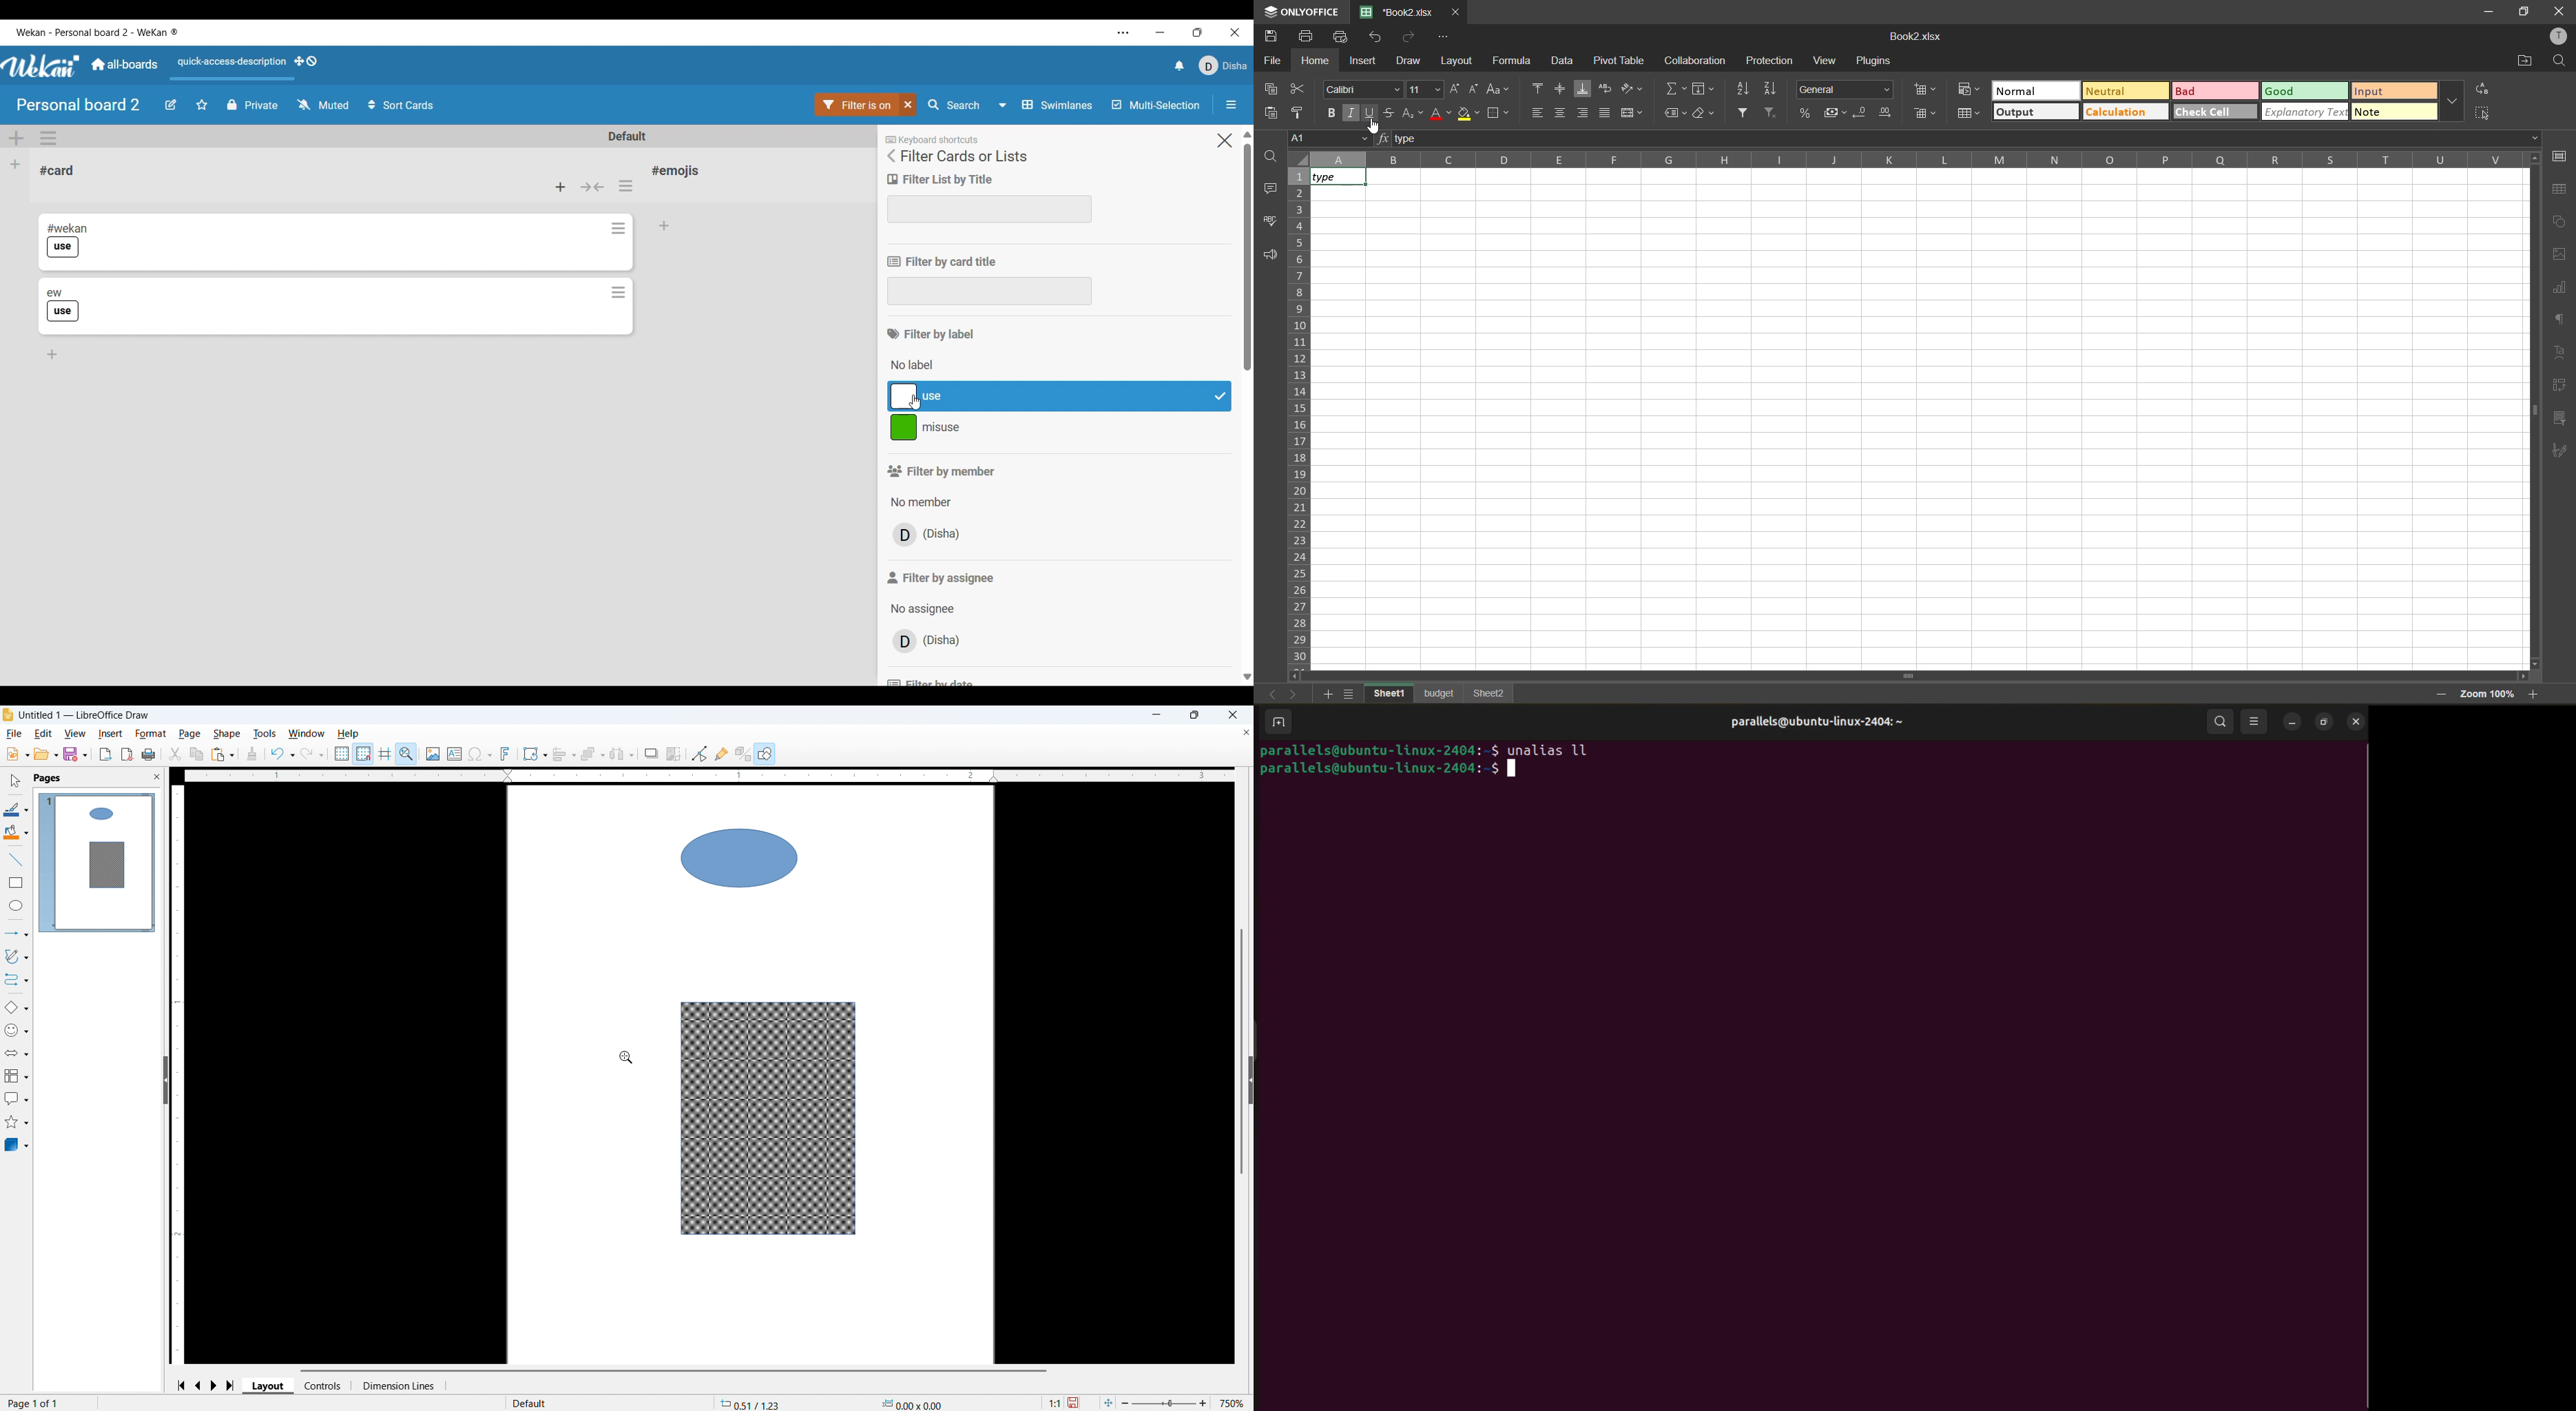  I want to click on Format , so click(152, 734).